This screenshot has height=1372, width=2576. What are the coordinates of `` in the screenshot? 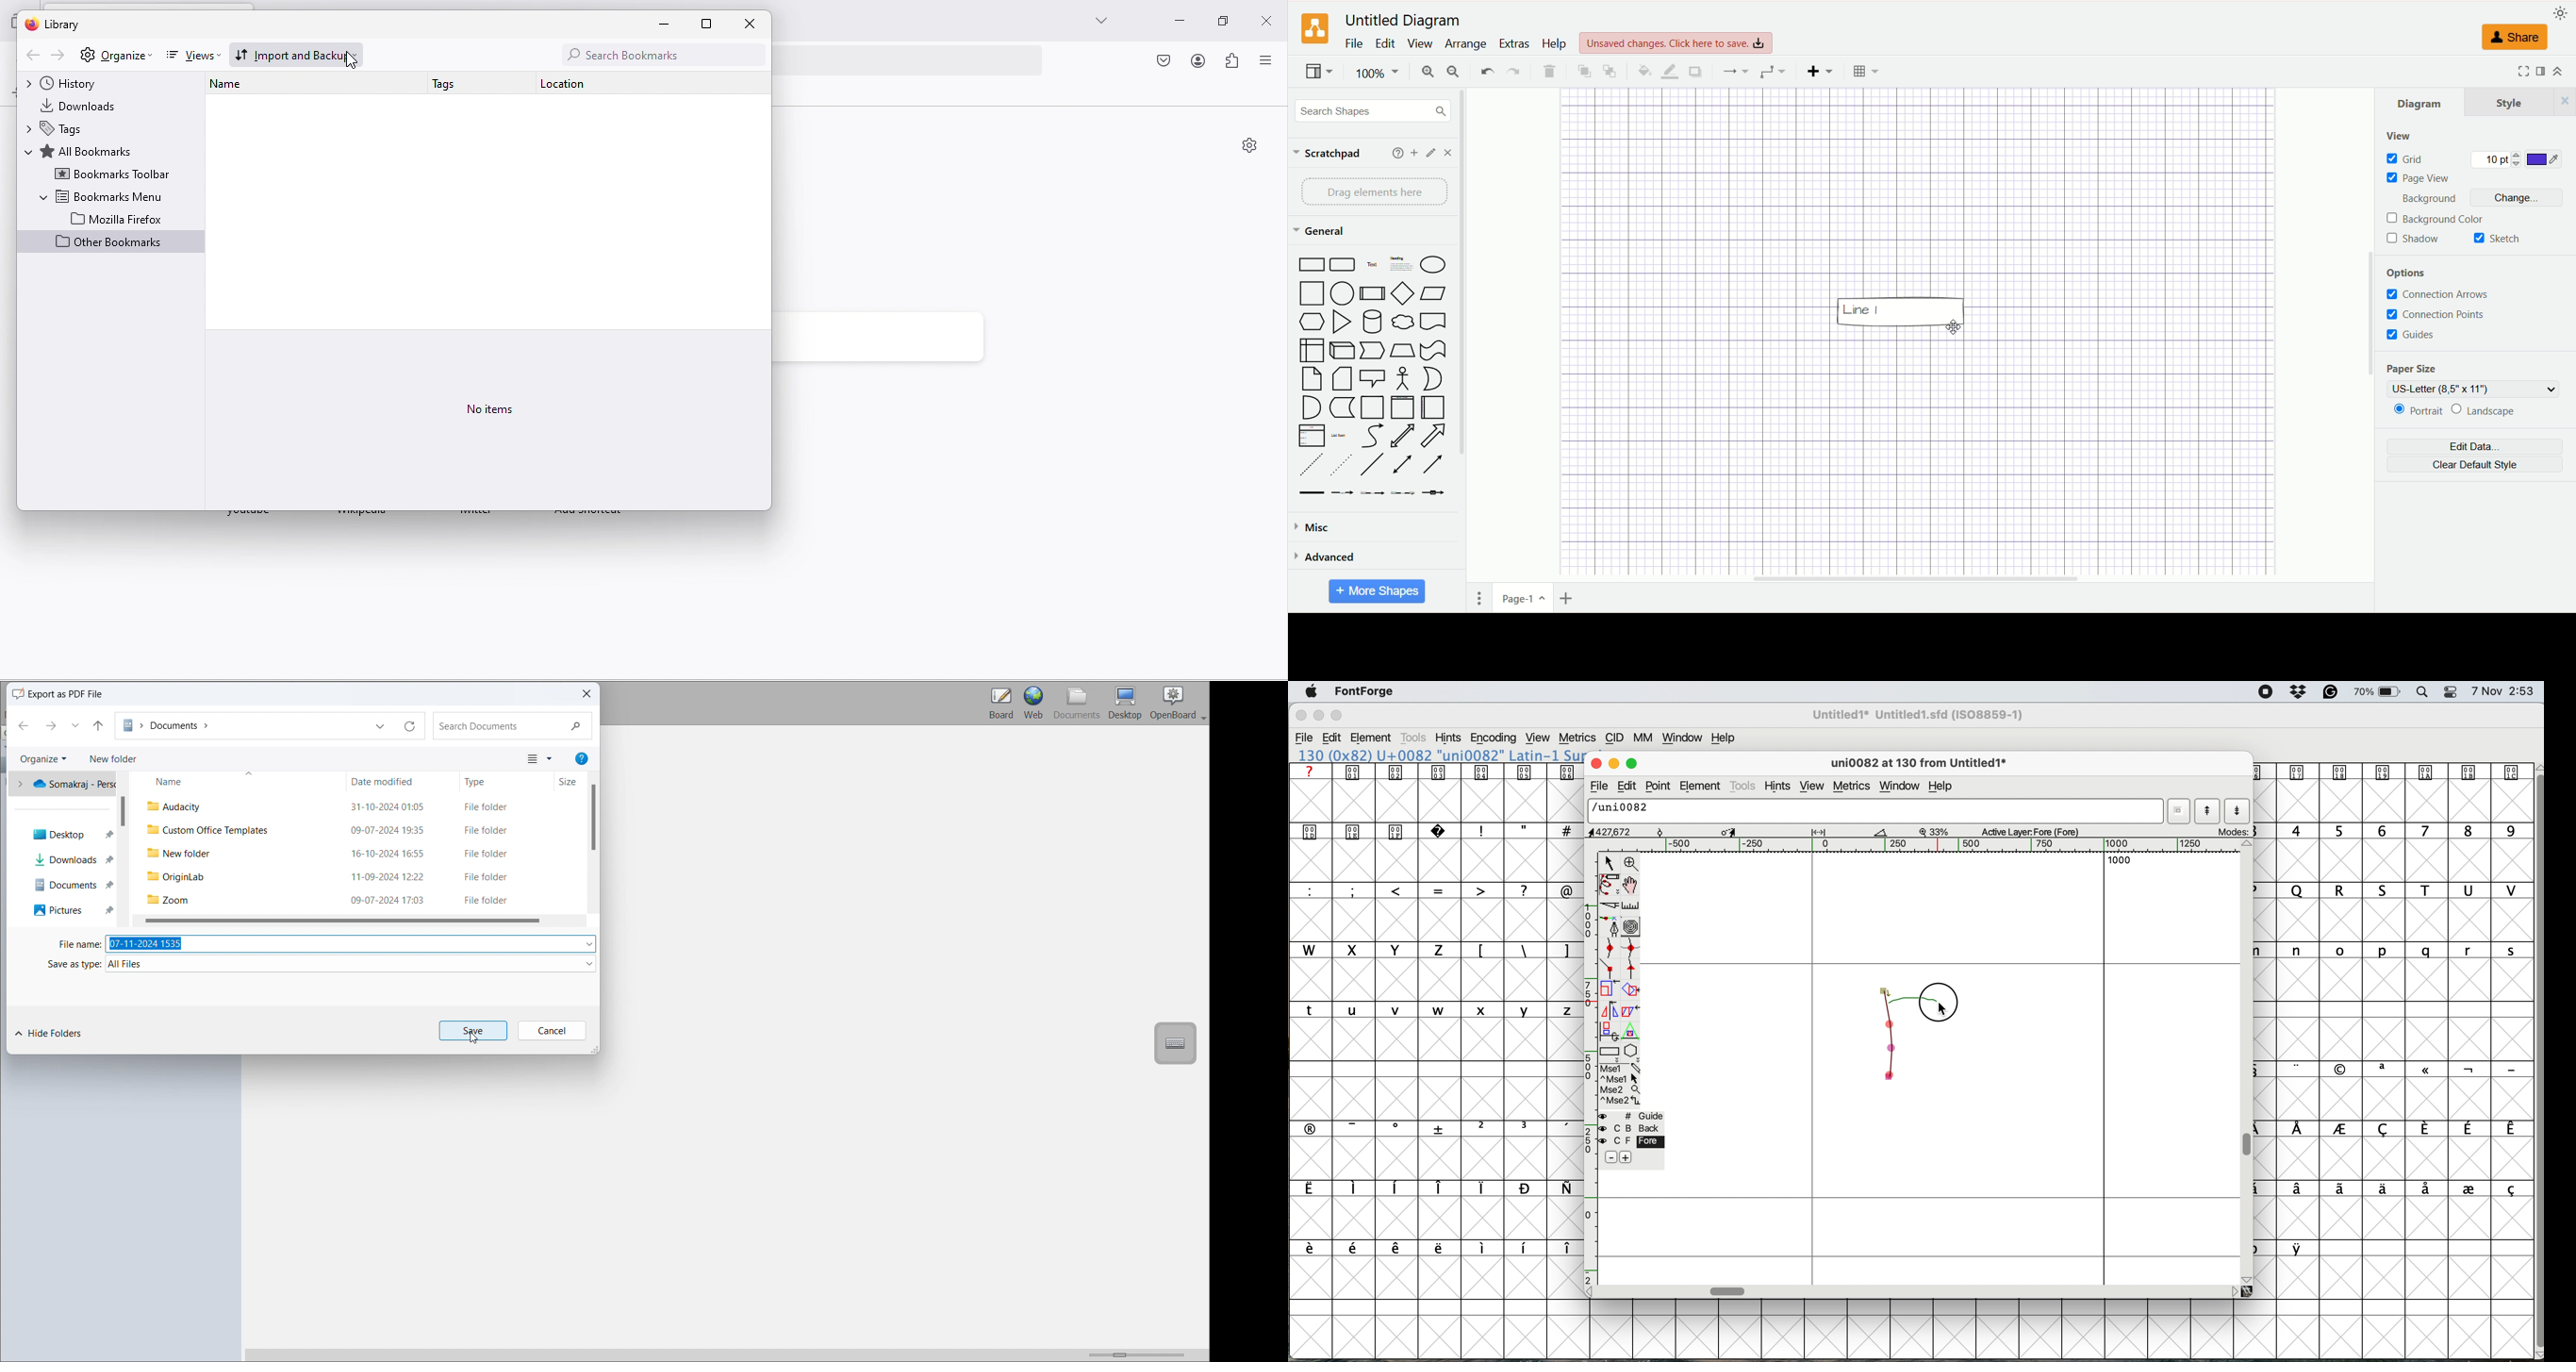 It's located at (1902, 311).